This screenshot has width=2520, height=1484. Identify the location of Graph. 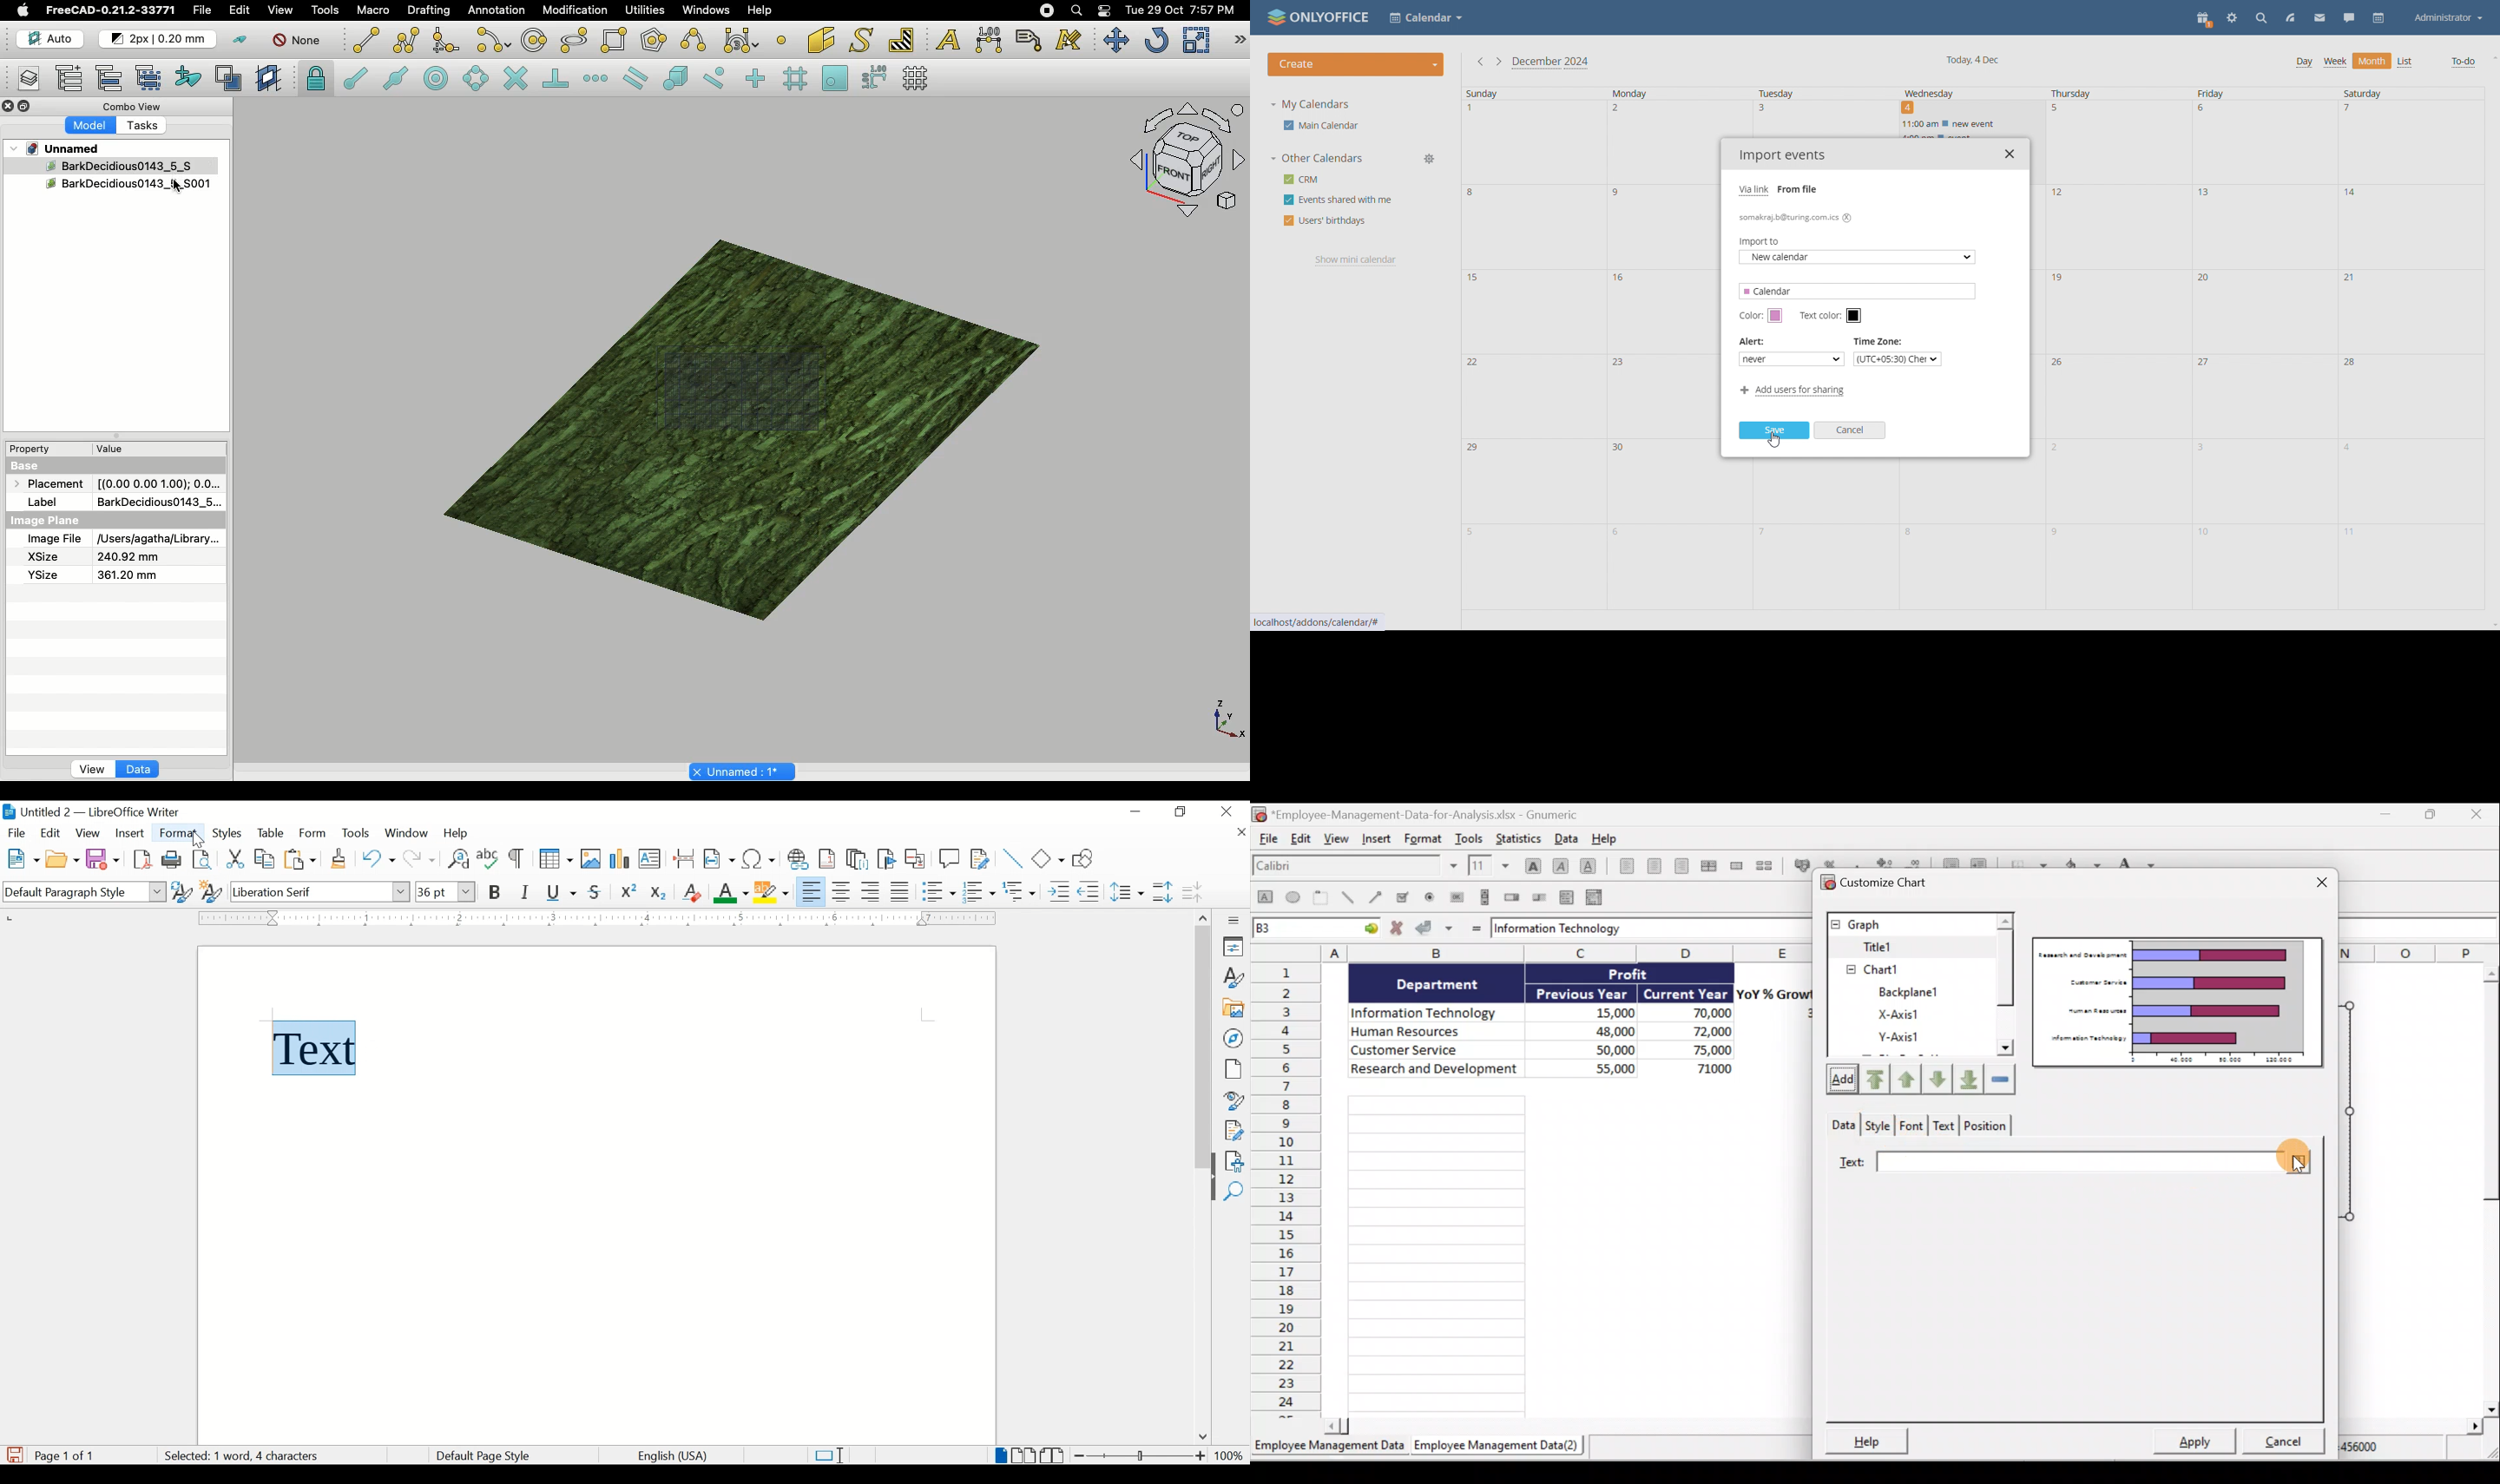
(1908, 924).